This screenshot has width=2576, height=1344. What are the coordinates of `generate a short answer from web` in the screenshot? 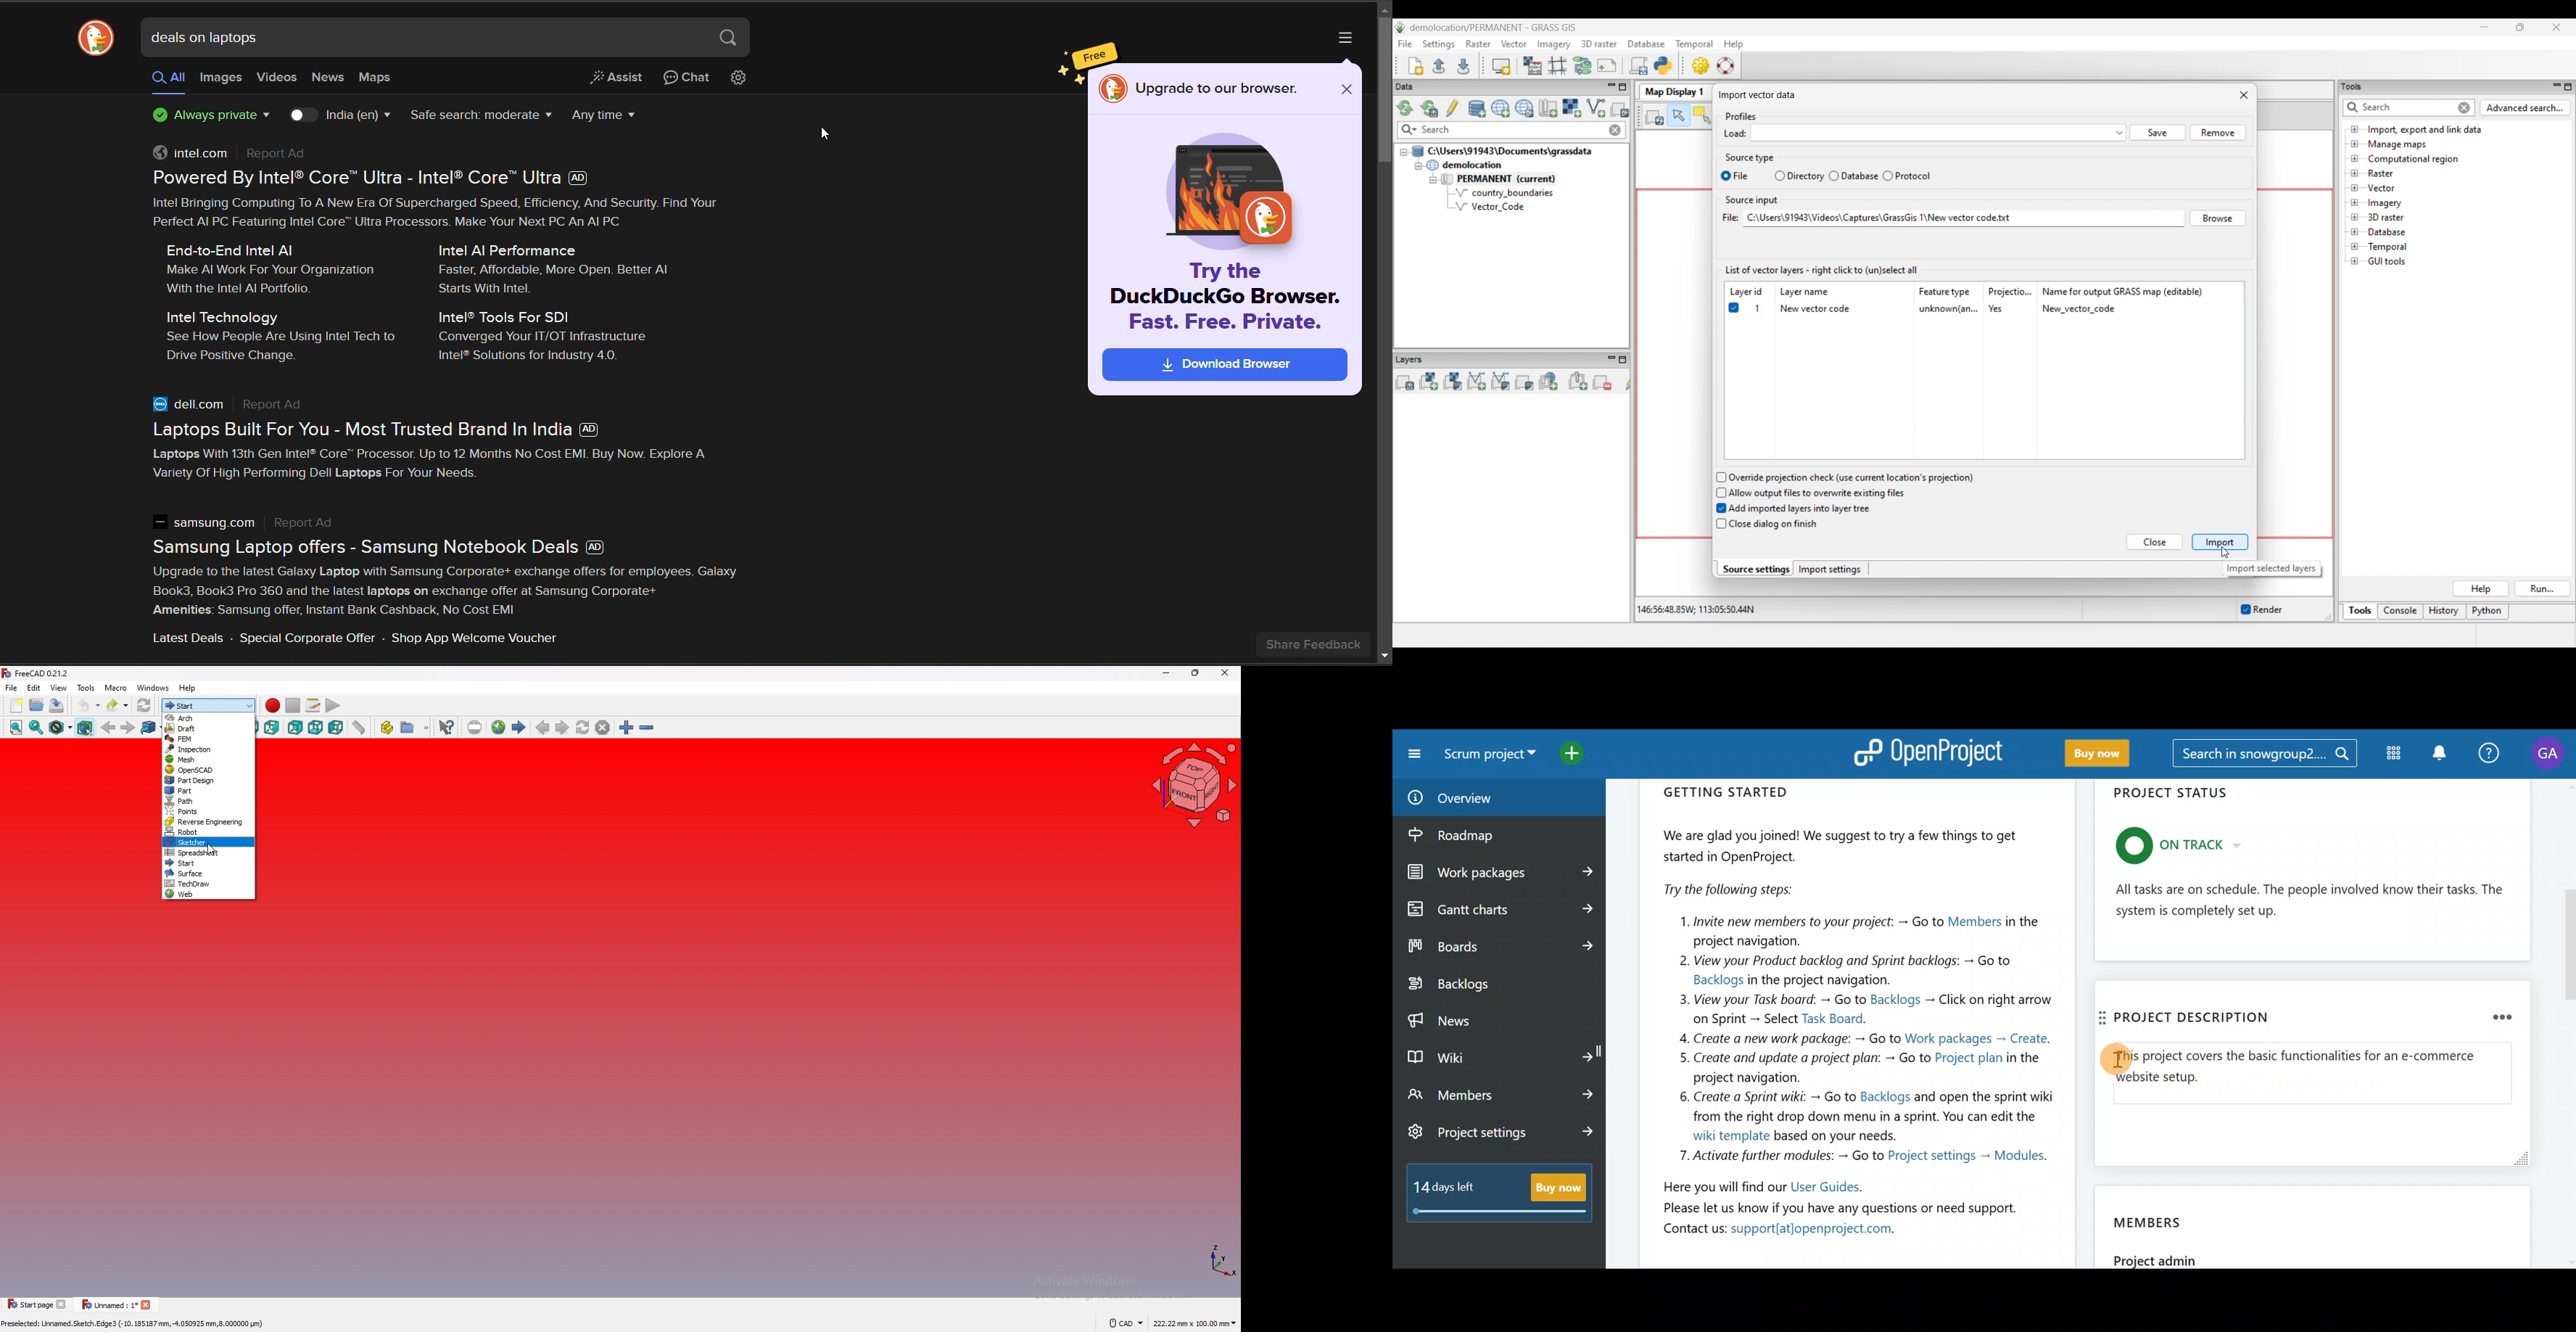 It's located at (618, 80).